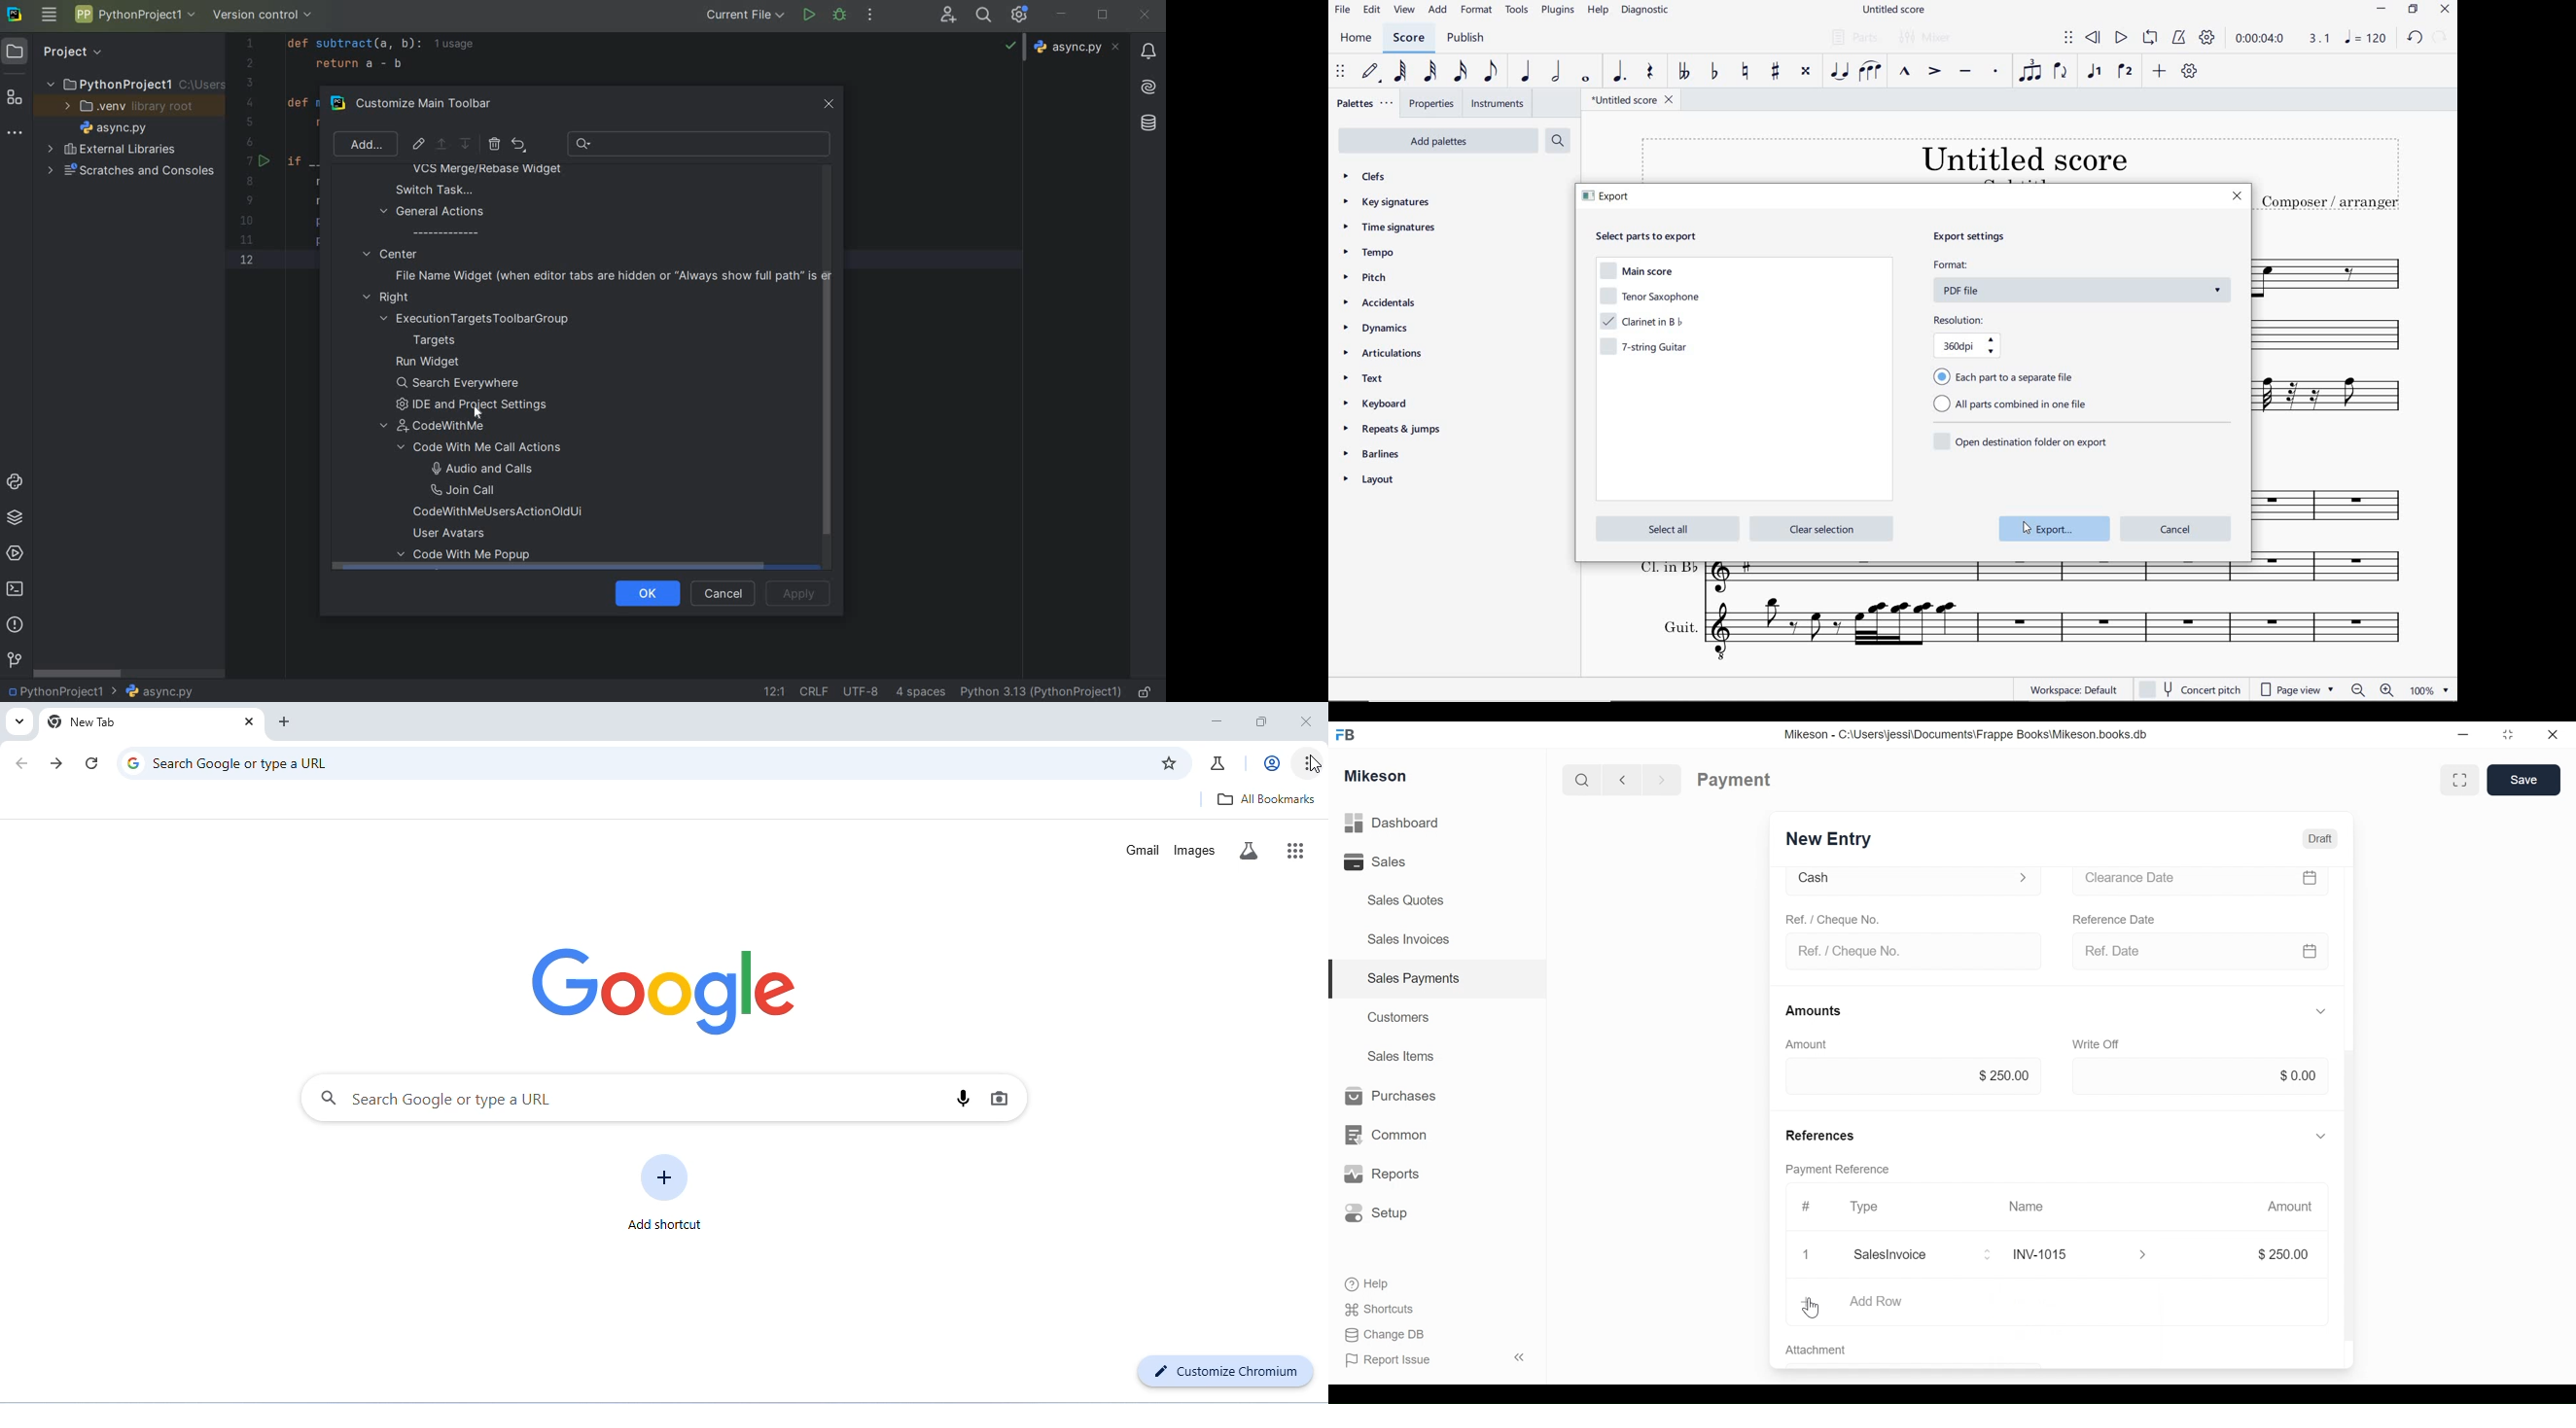 This screenshot has width=2576, height=1428. Describe the element at coordinates (1394, 1360) in the screenshot. I see `Report Issue` at that location.